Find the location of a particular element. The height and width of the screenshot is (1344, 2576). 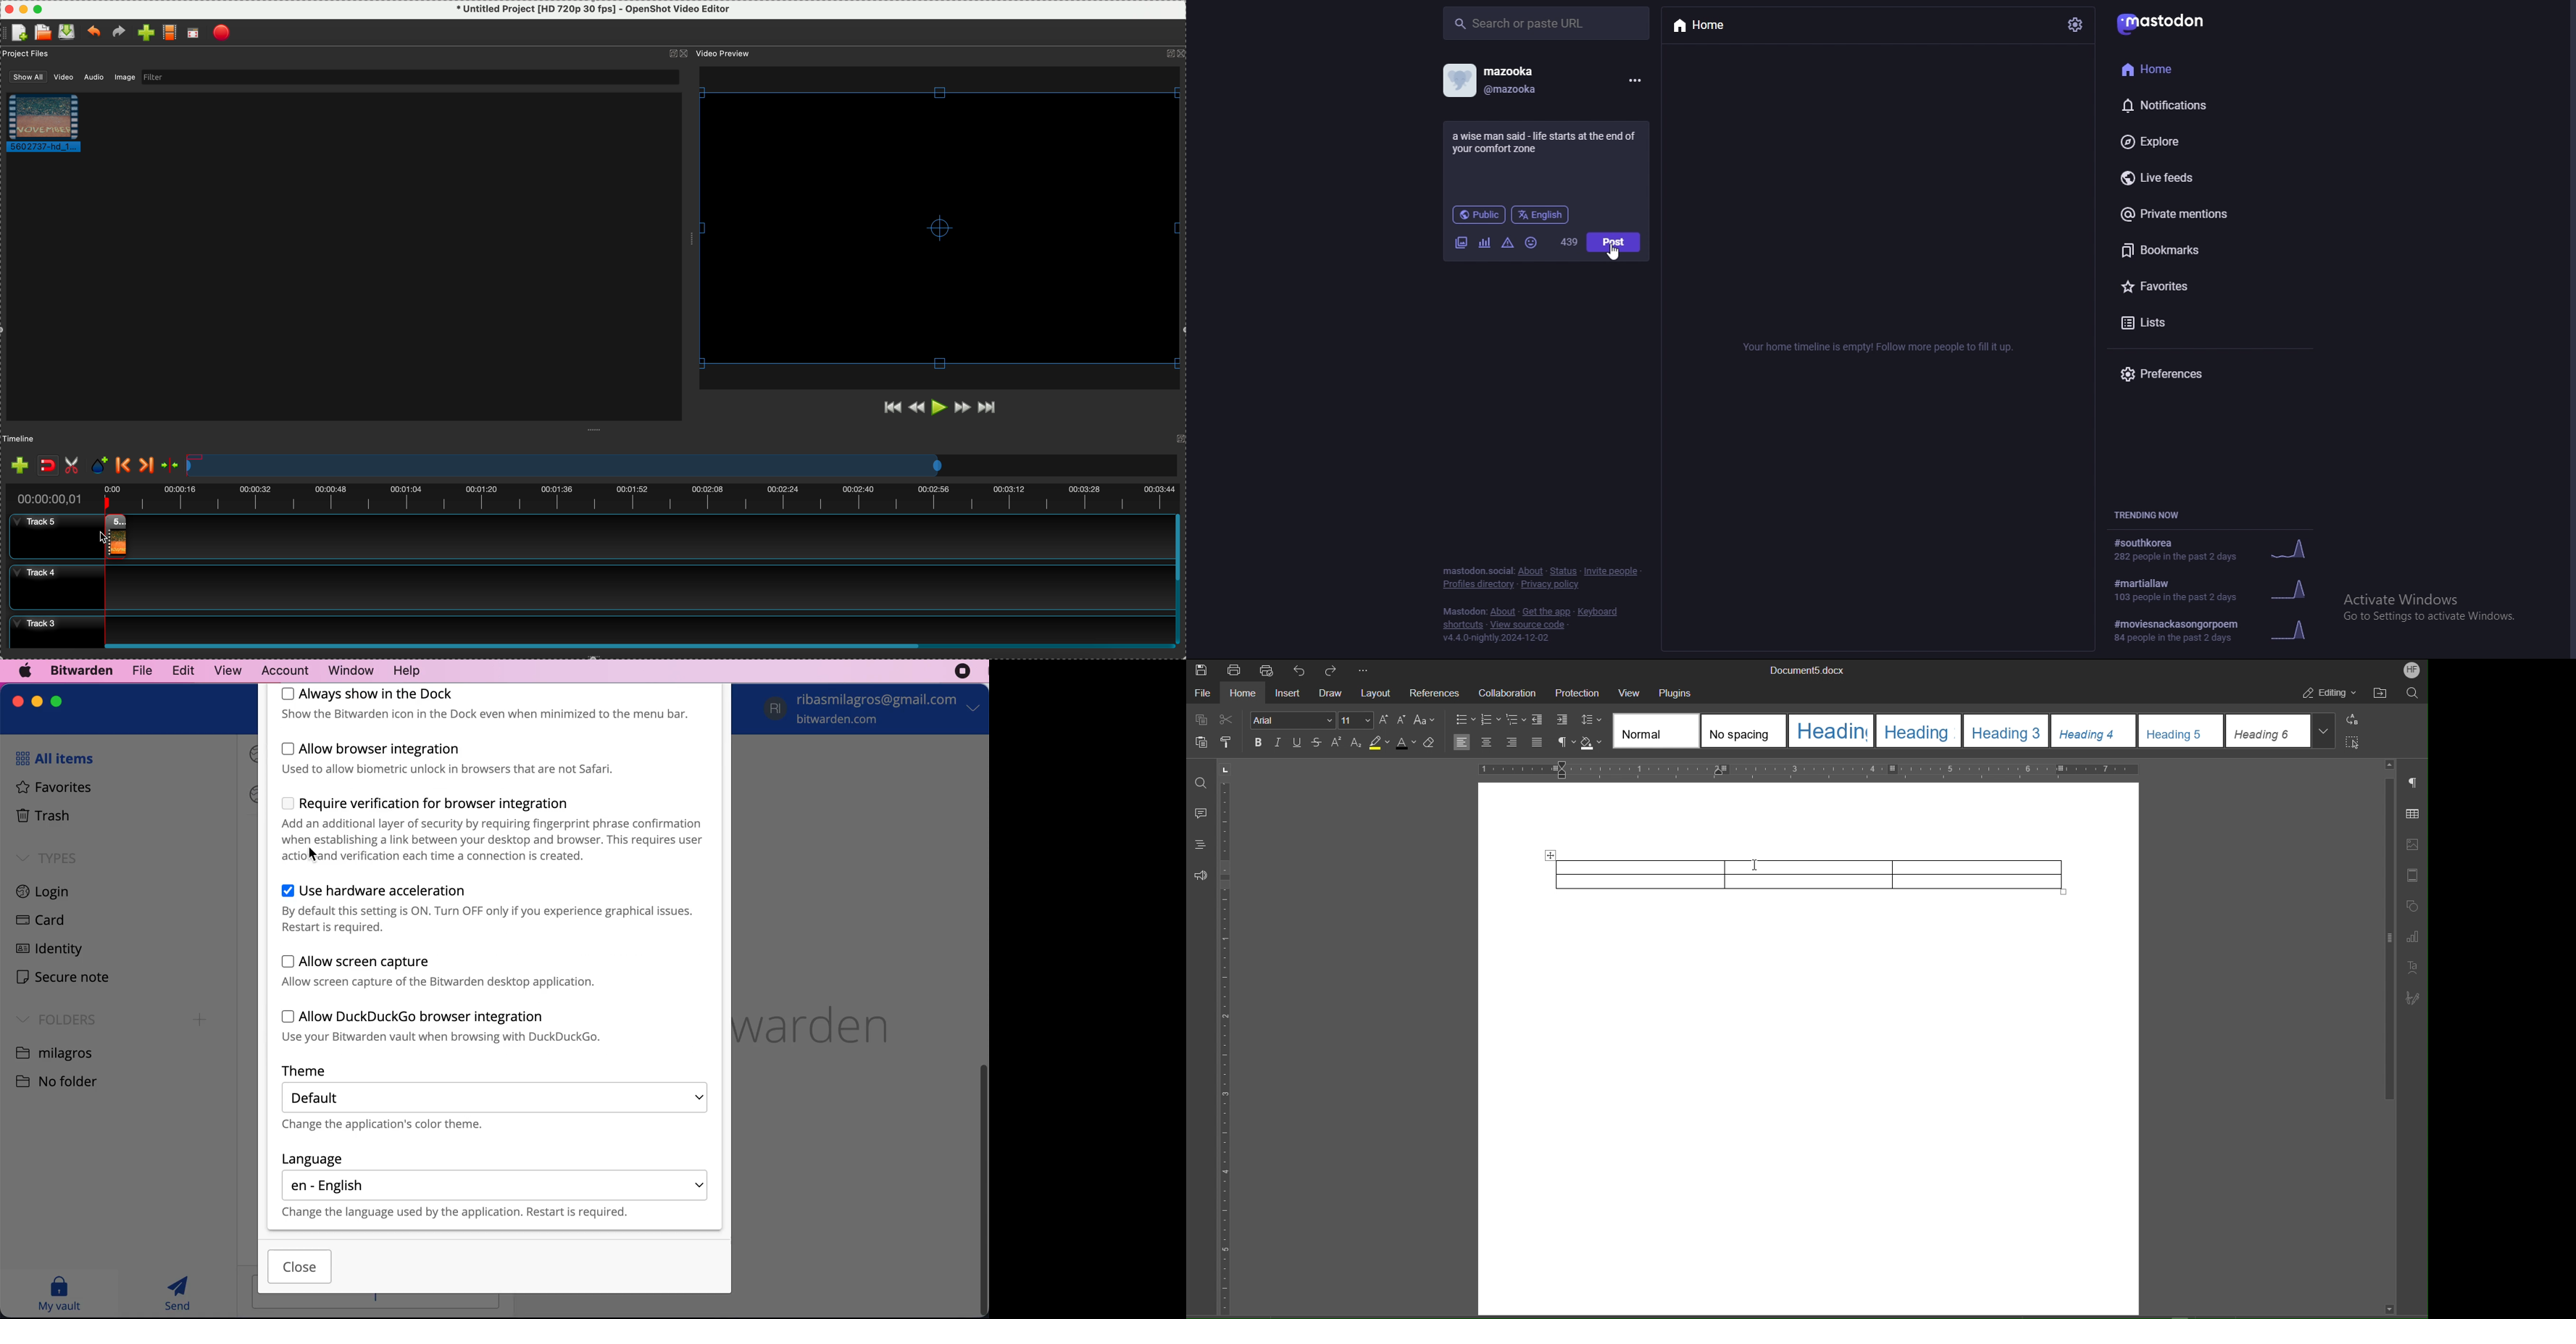

trending is located at coordinates (2215, 628).